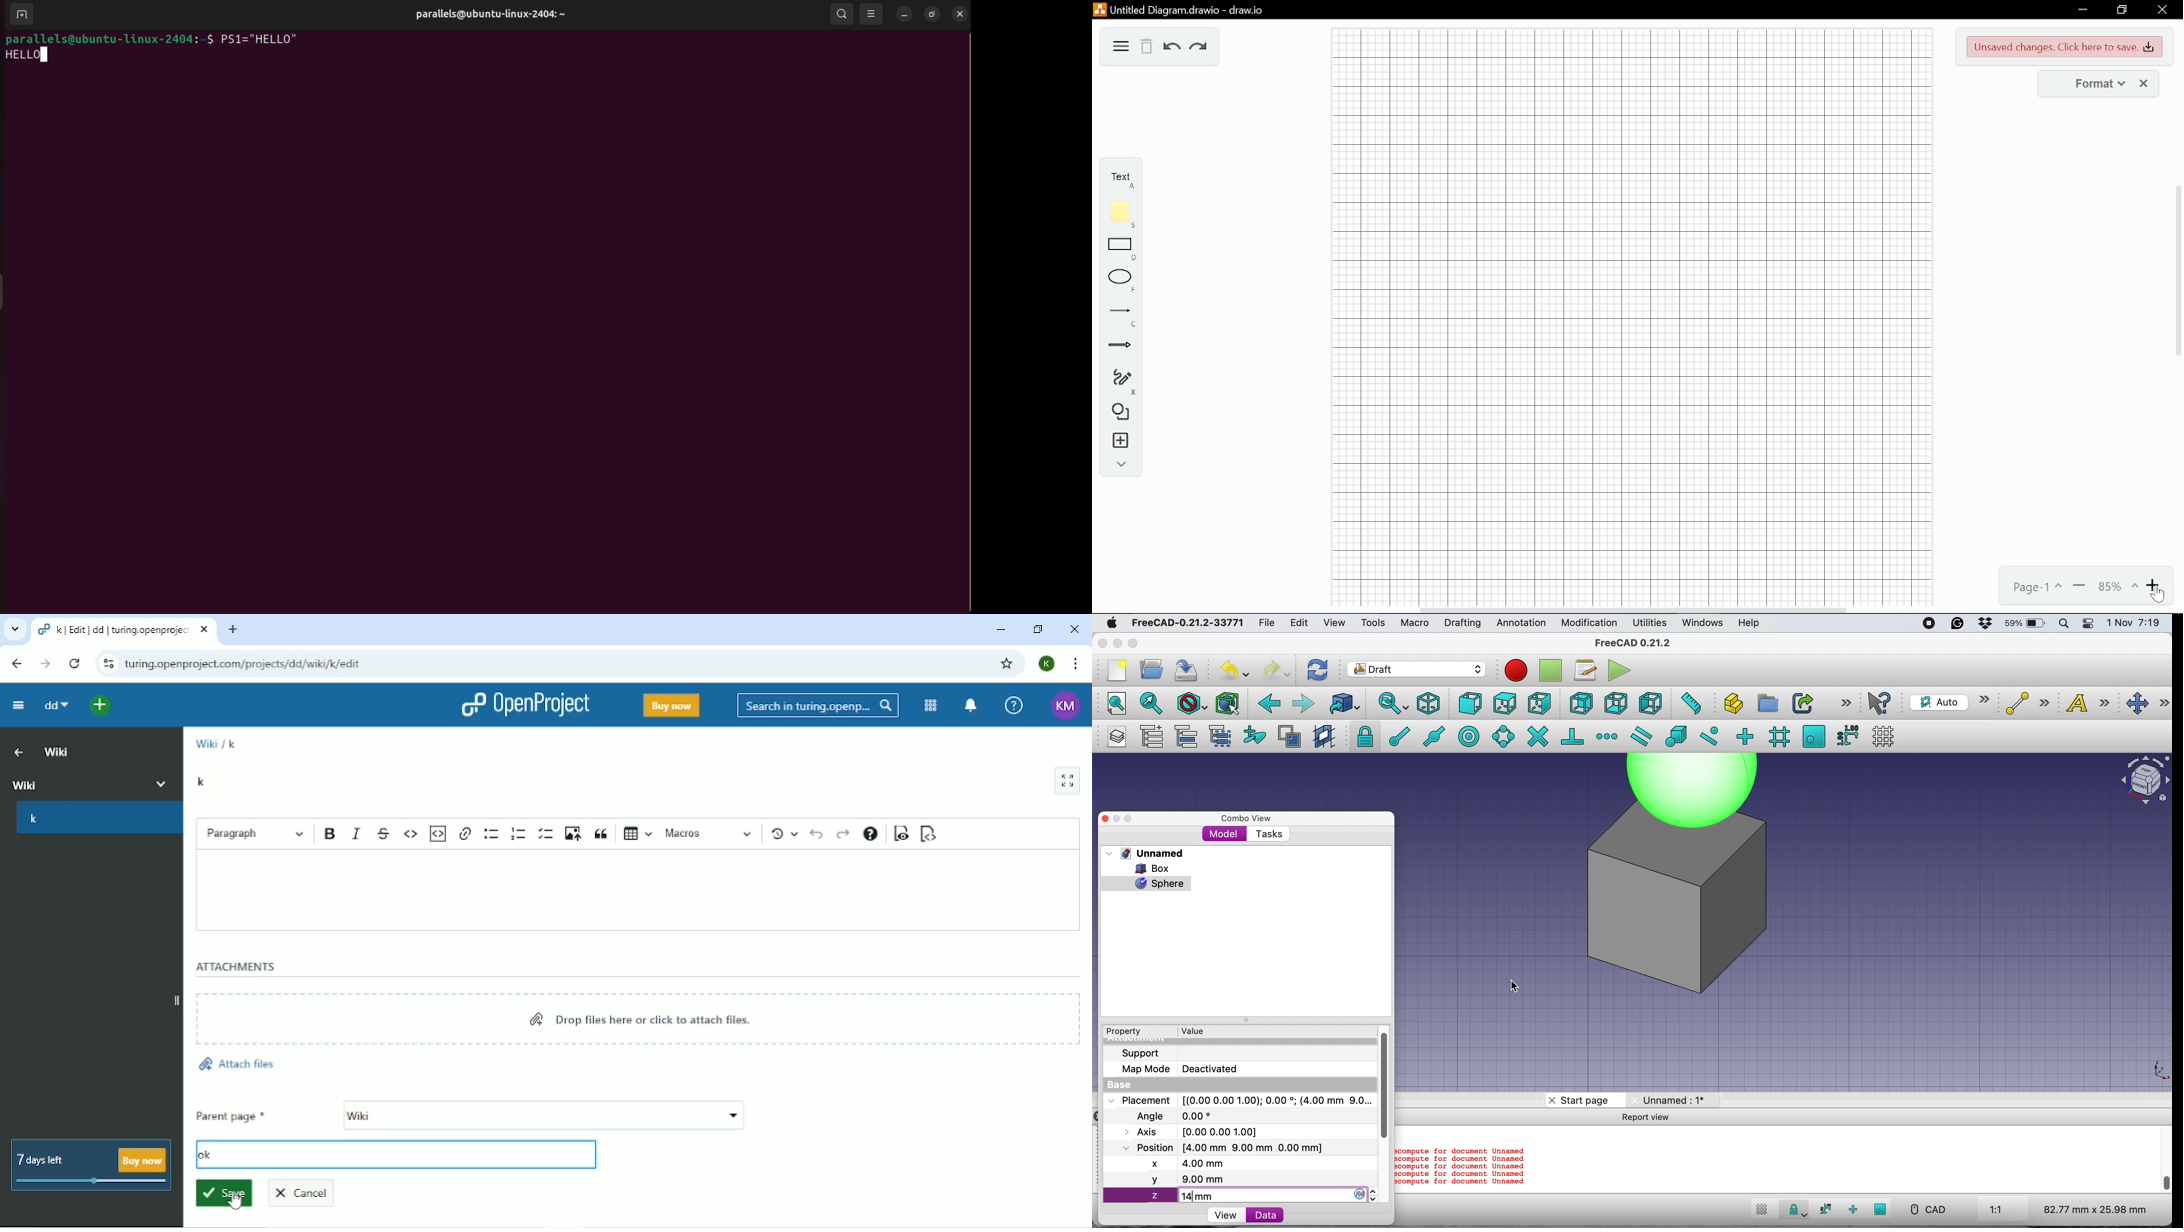 The width and height of the screenshot is (2184, 1232). I want to click on Close, so click(2144, 83).